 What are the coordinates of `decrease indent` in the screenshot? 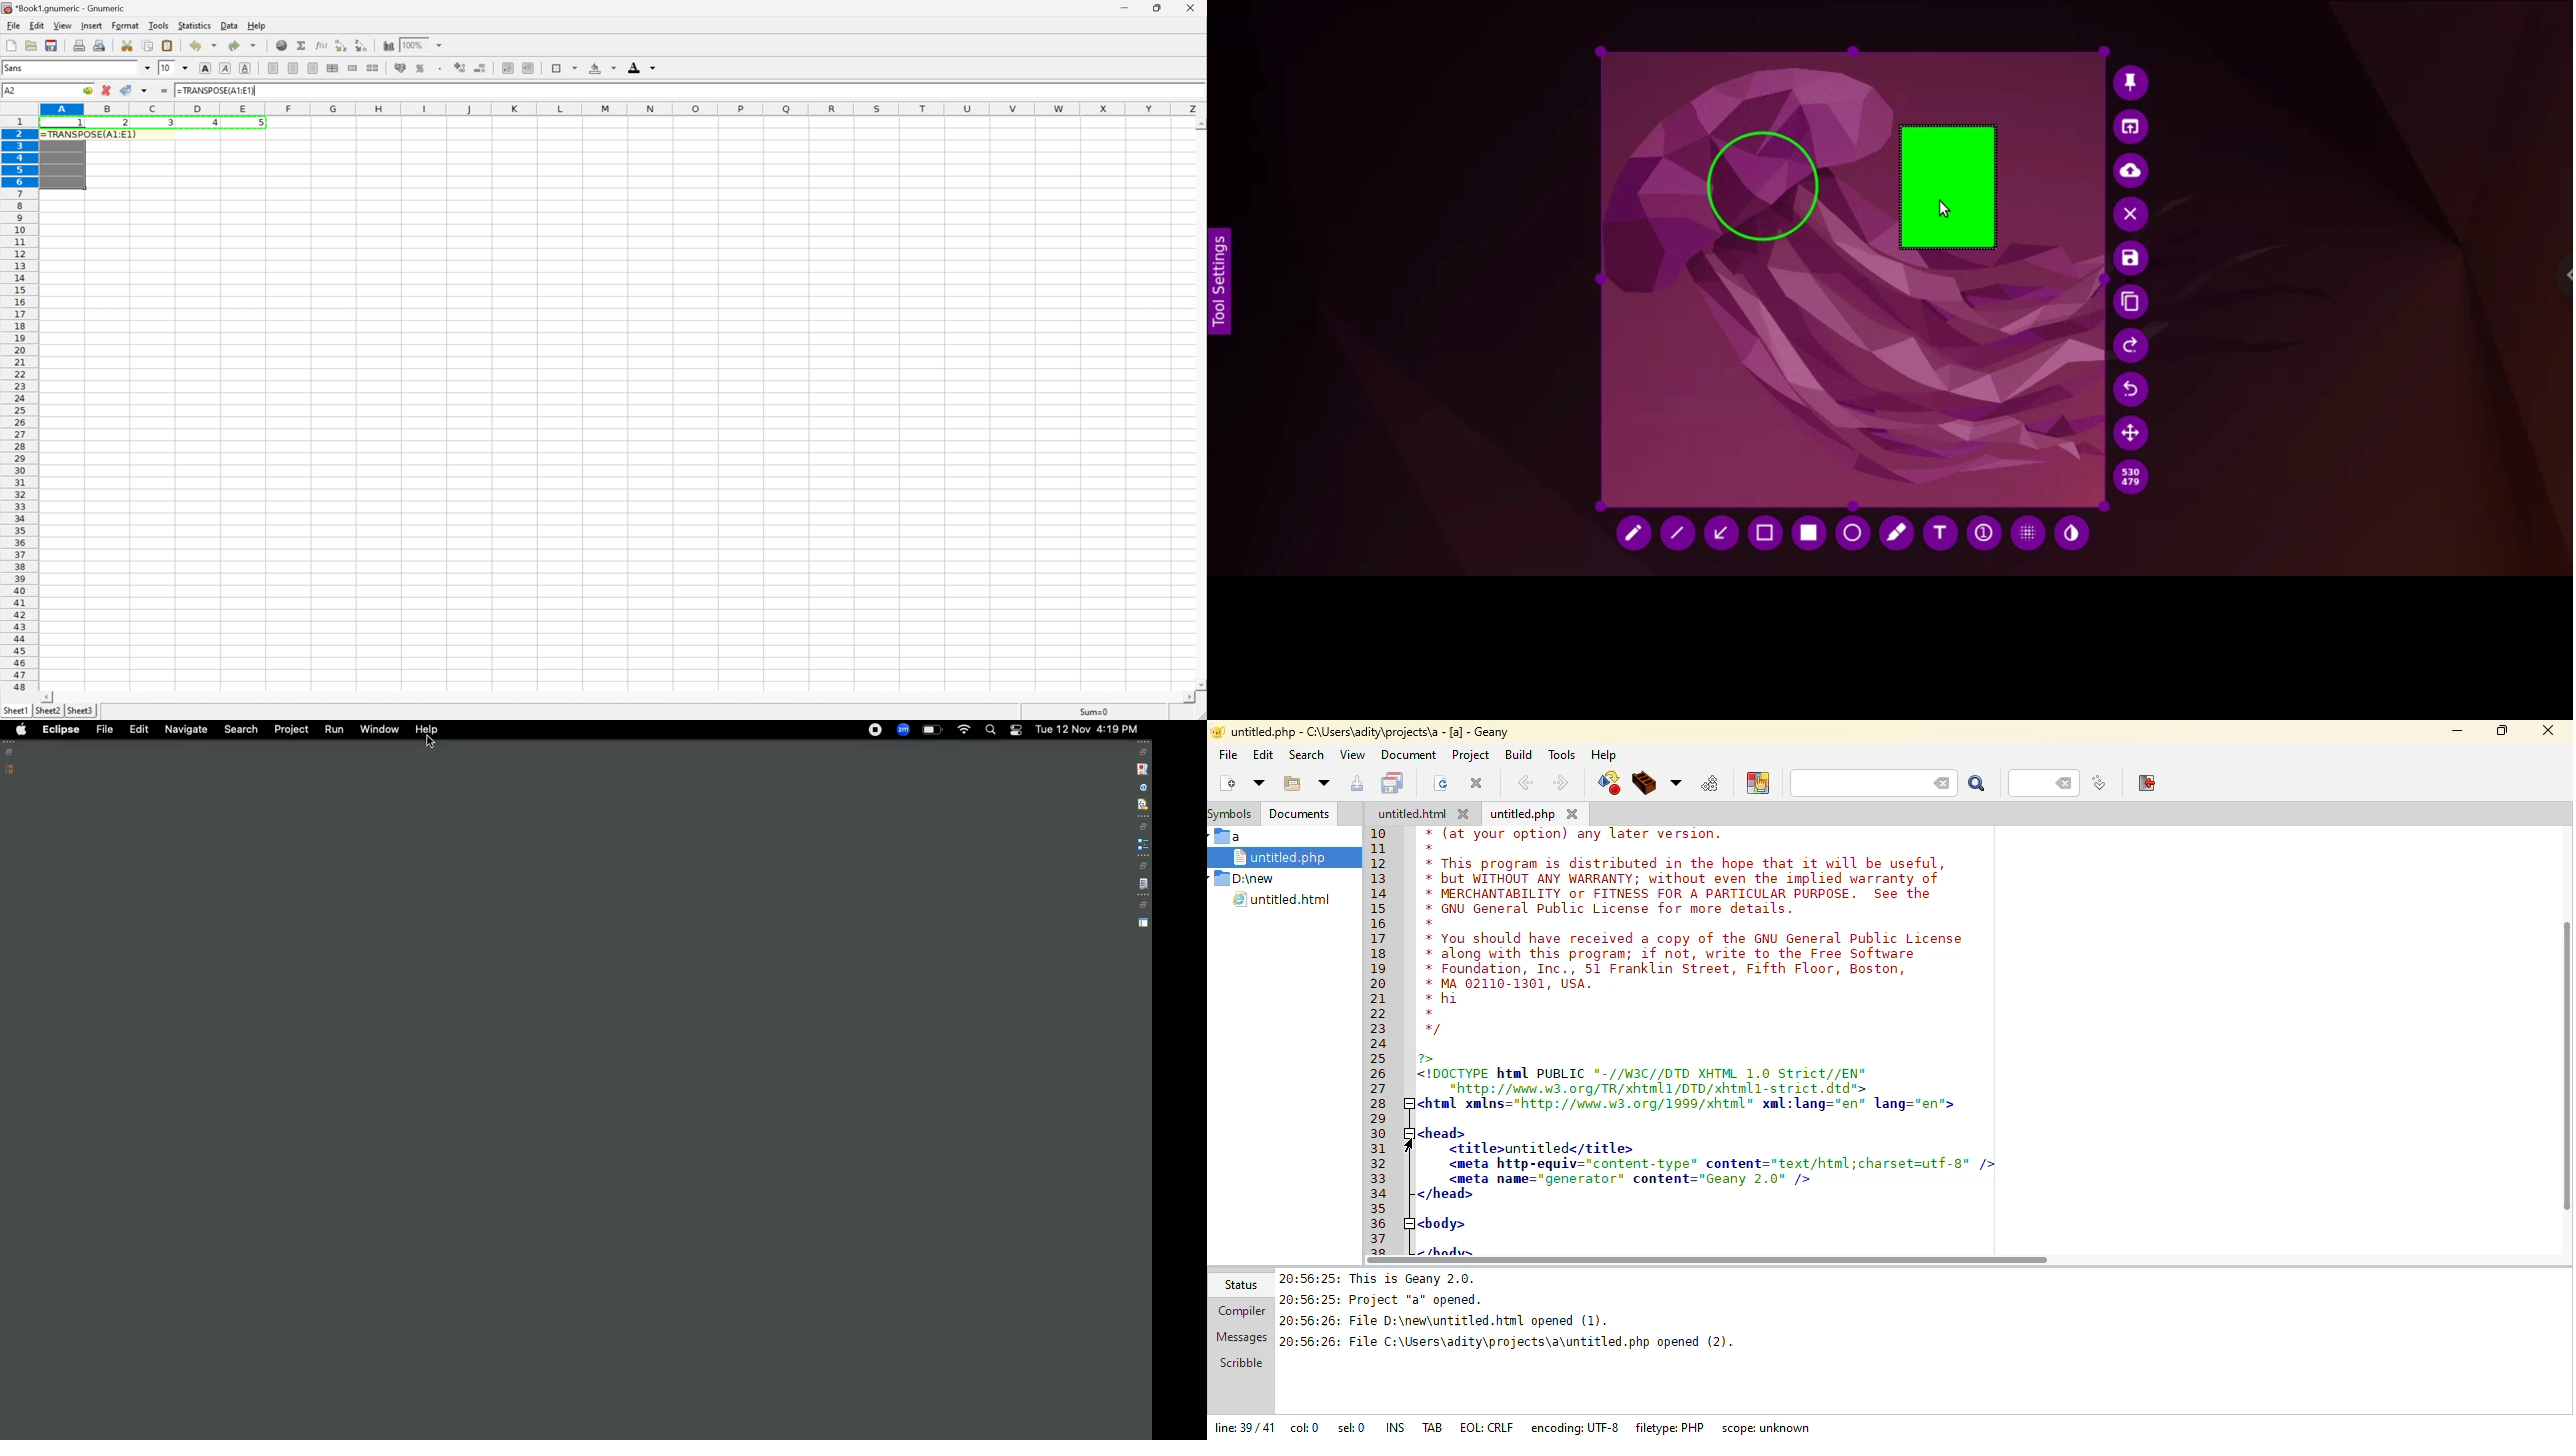 It's located at (508, 69).